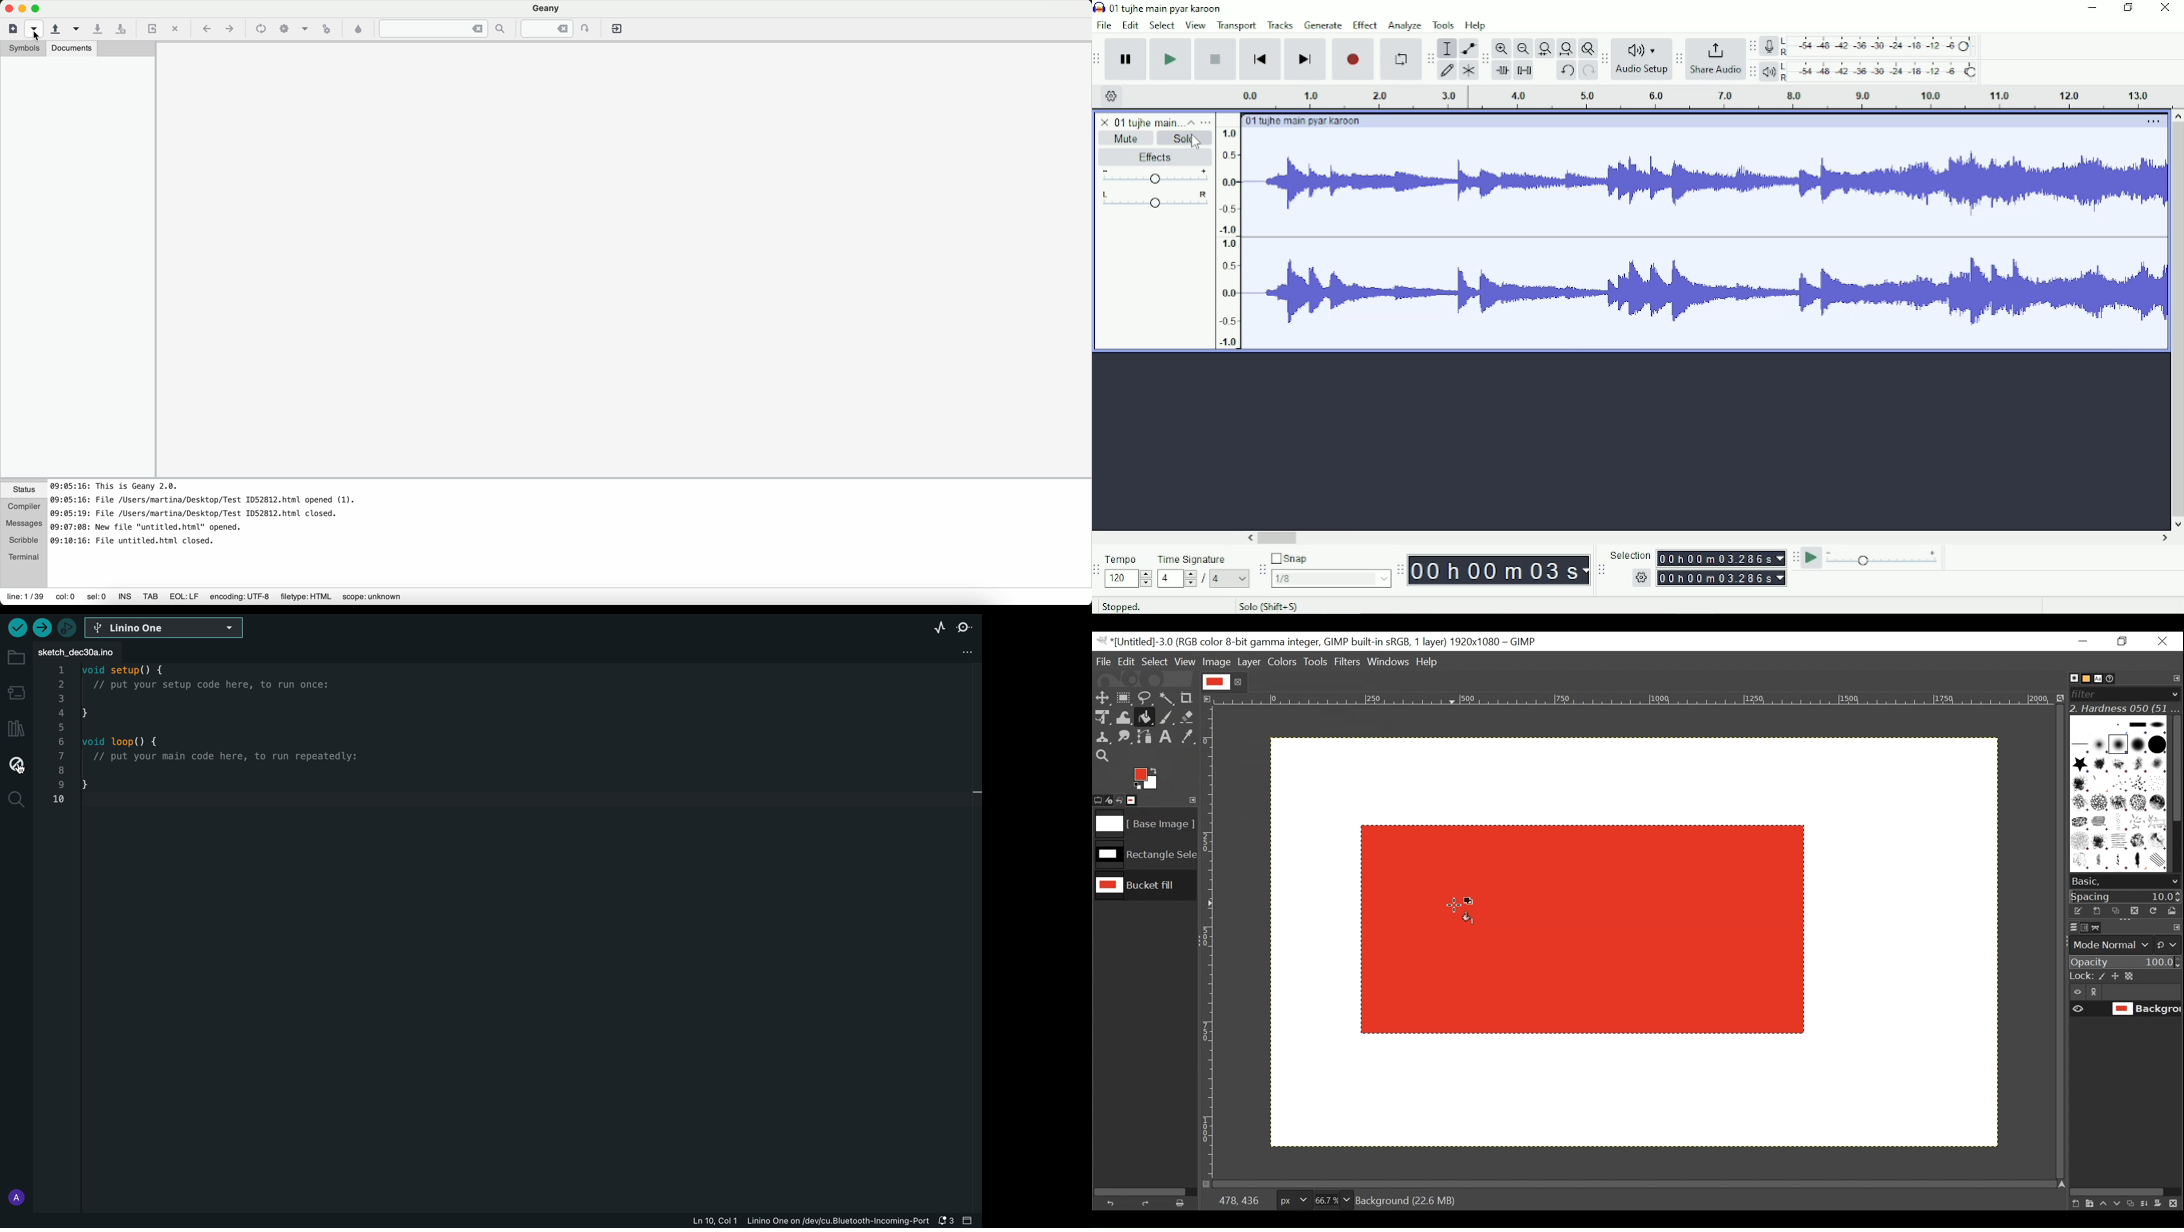 This screenshot has height=1232, width=2184. I want to click on mode normal, so click(2124, 944).